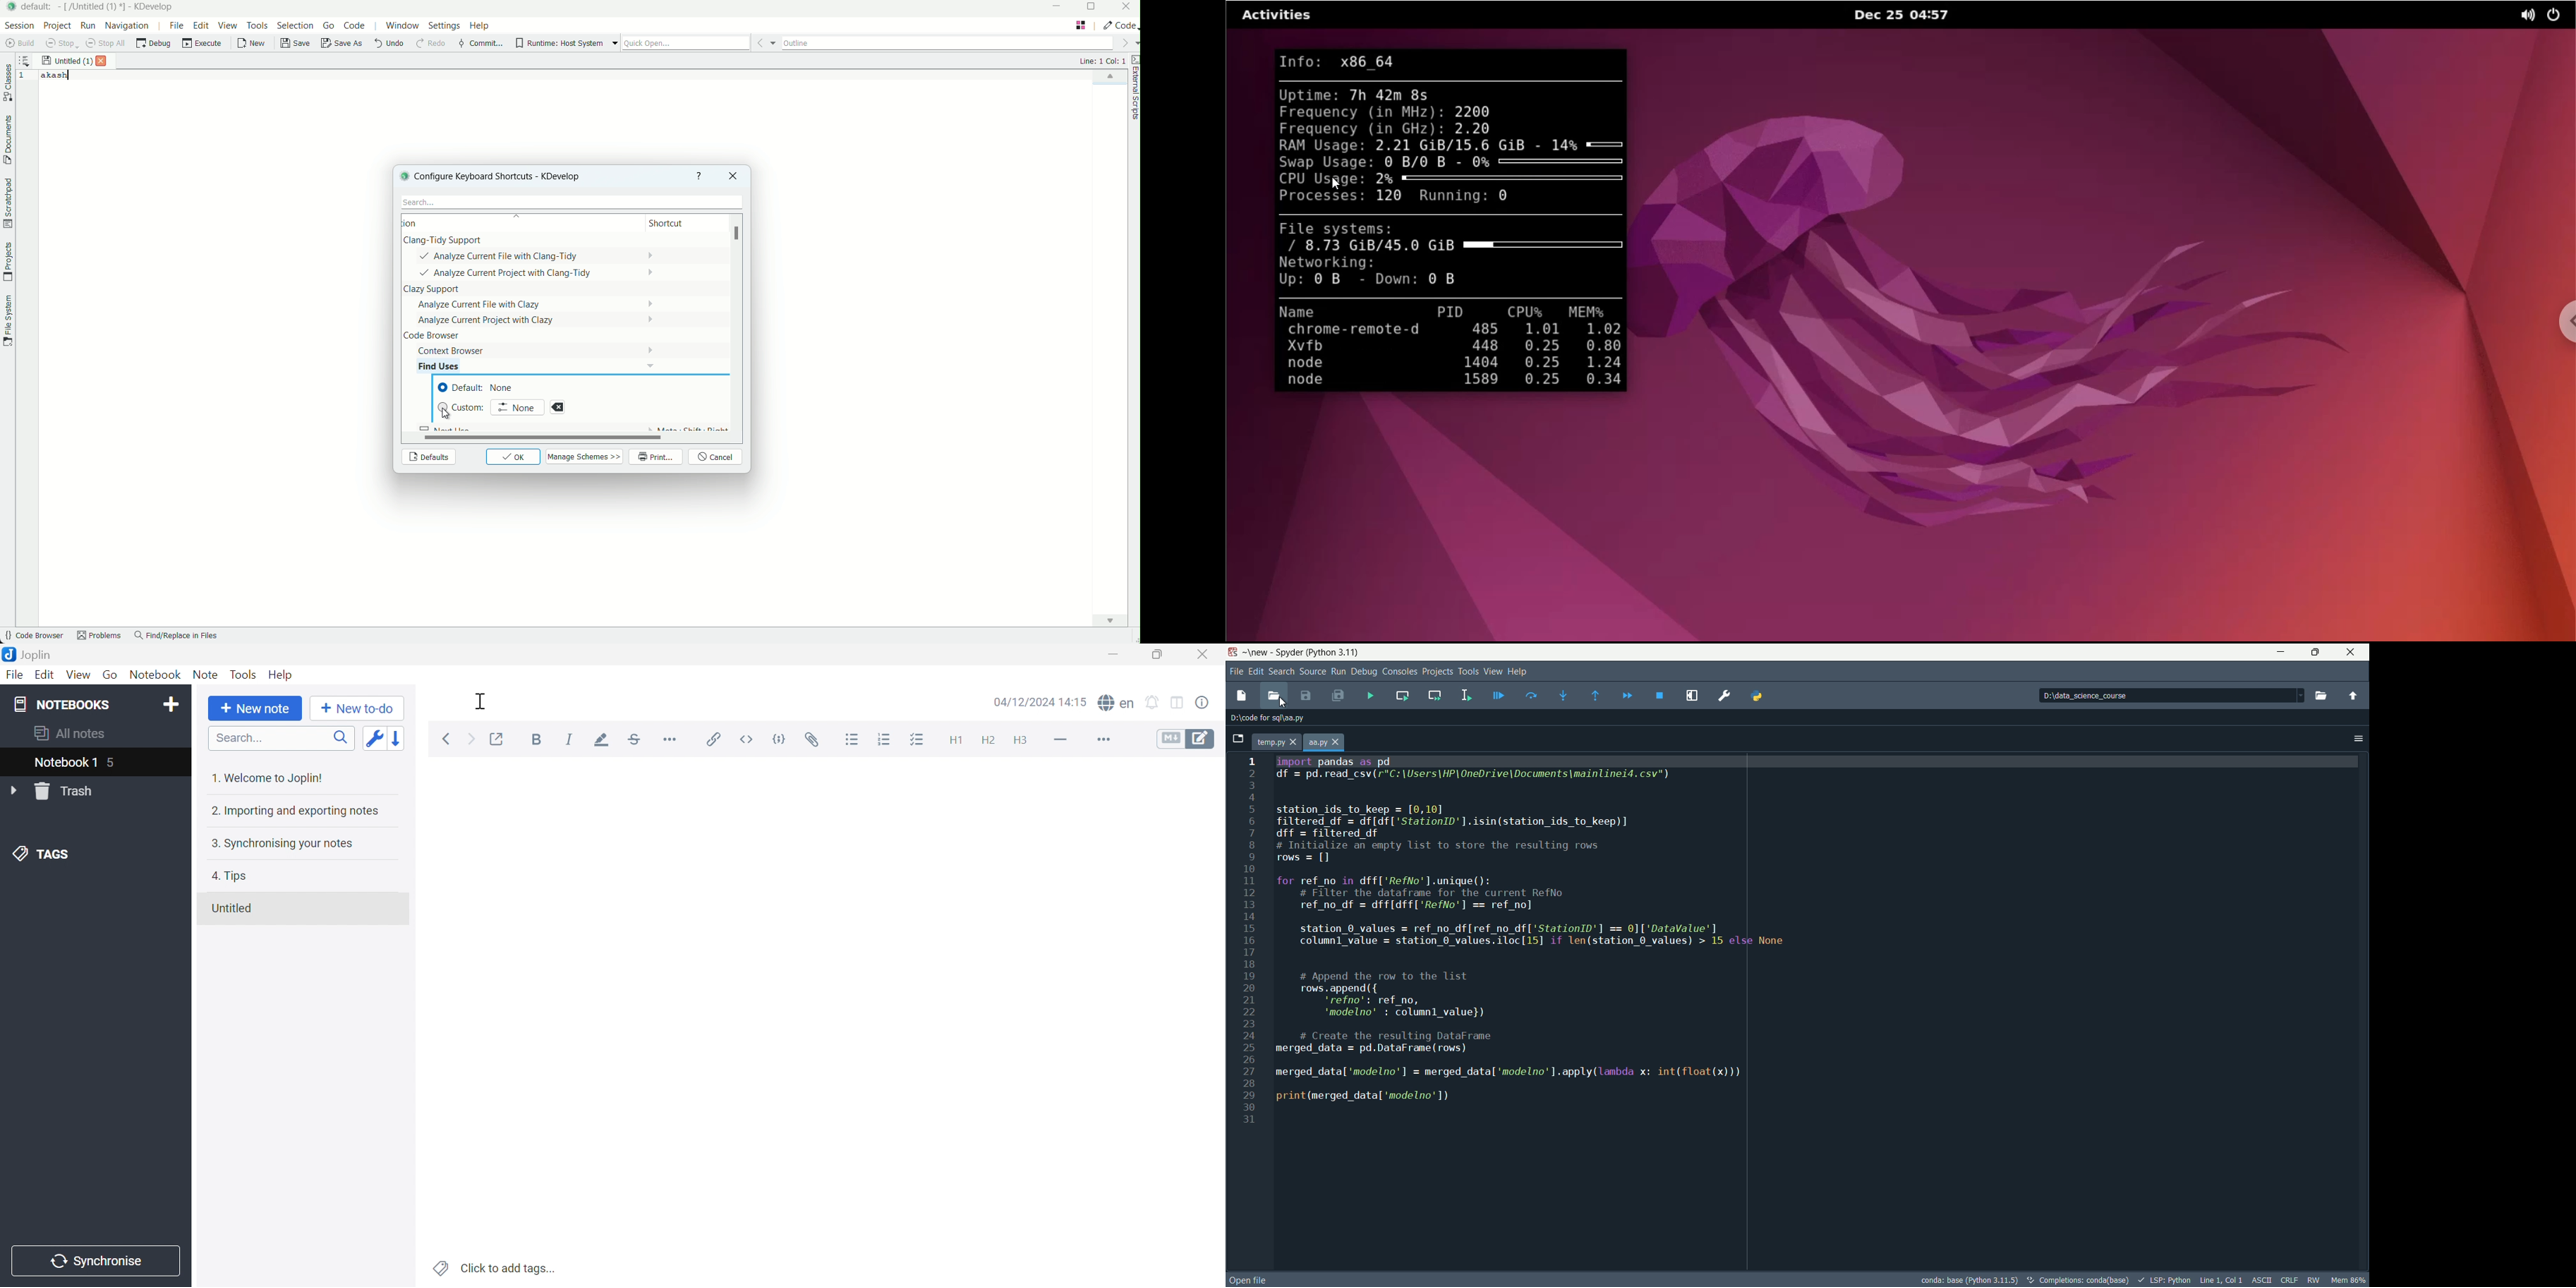 This screenshot has height=1288, width=2576. What do you see at coordinates (373, 737) in the screenshot?
I see `Toggle sort order field: custom order -> updated date` at bounding box center [373, 737].